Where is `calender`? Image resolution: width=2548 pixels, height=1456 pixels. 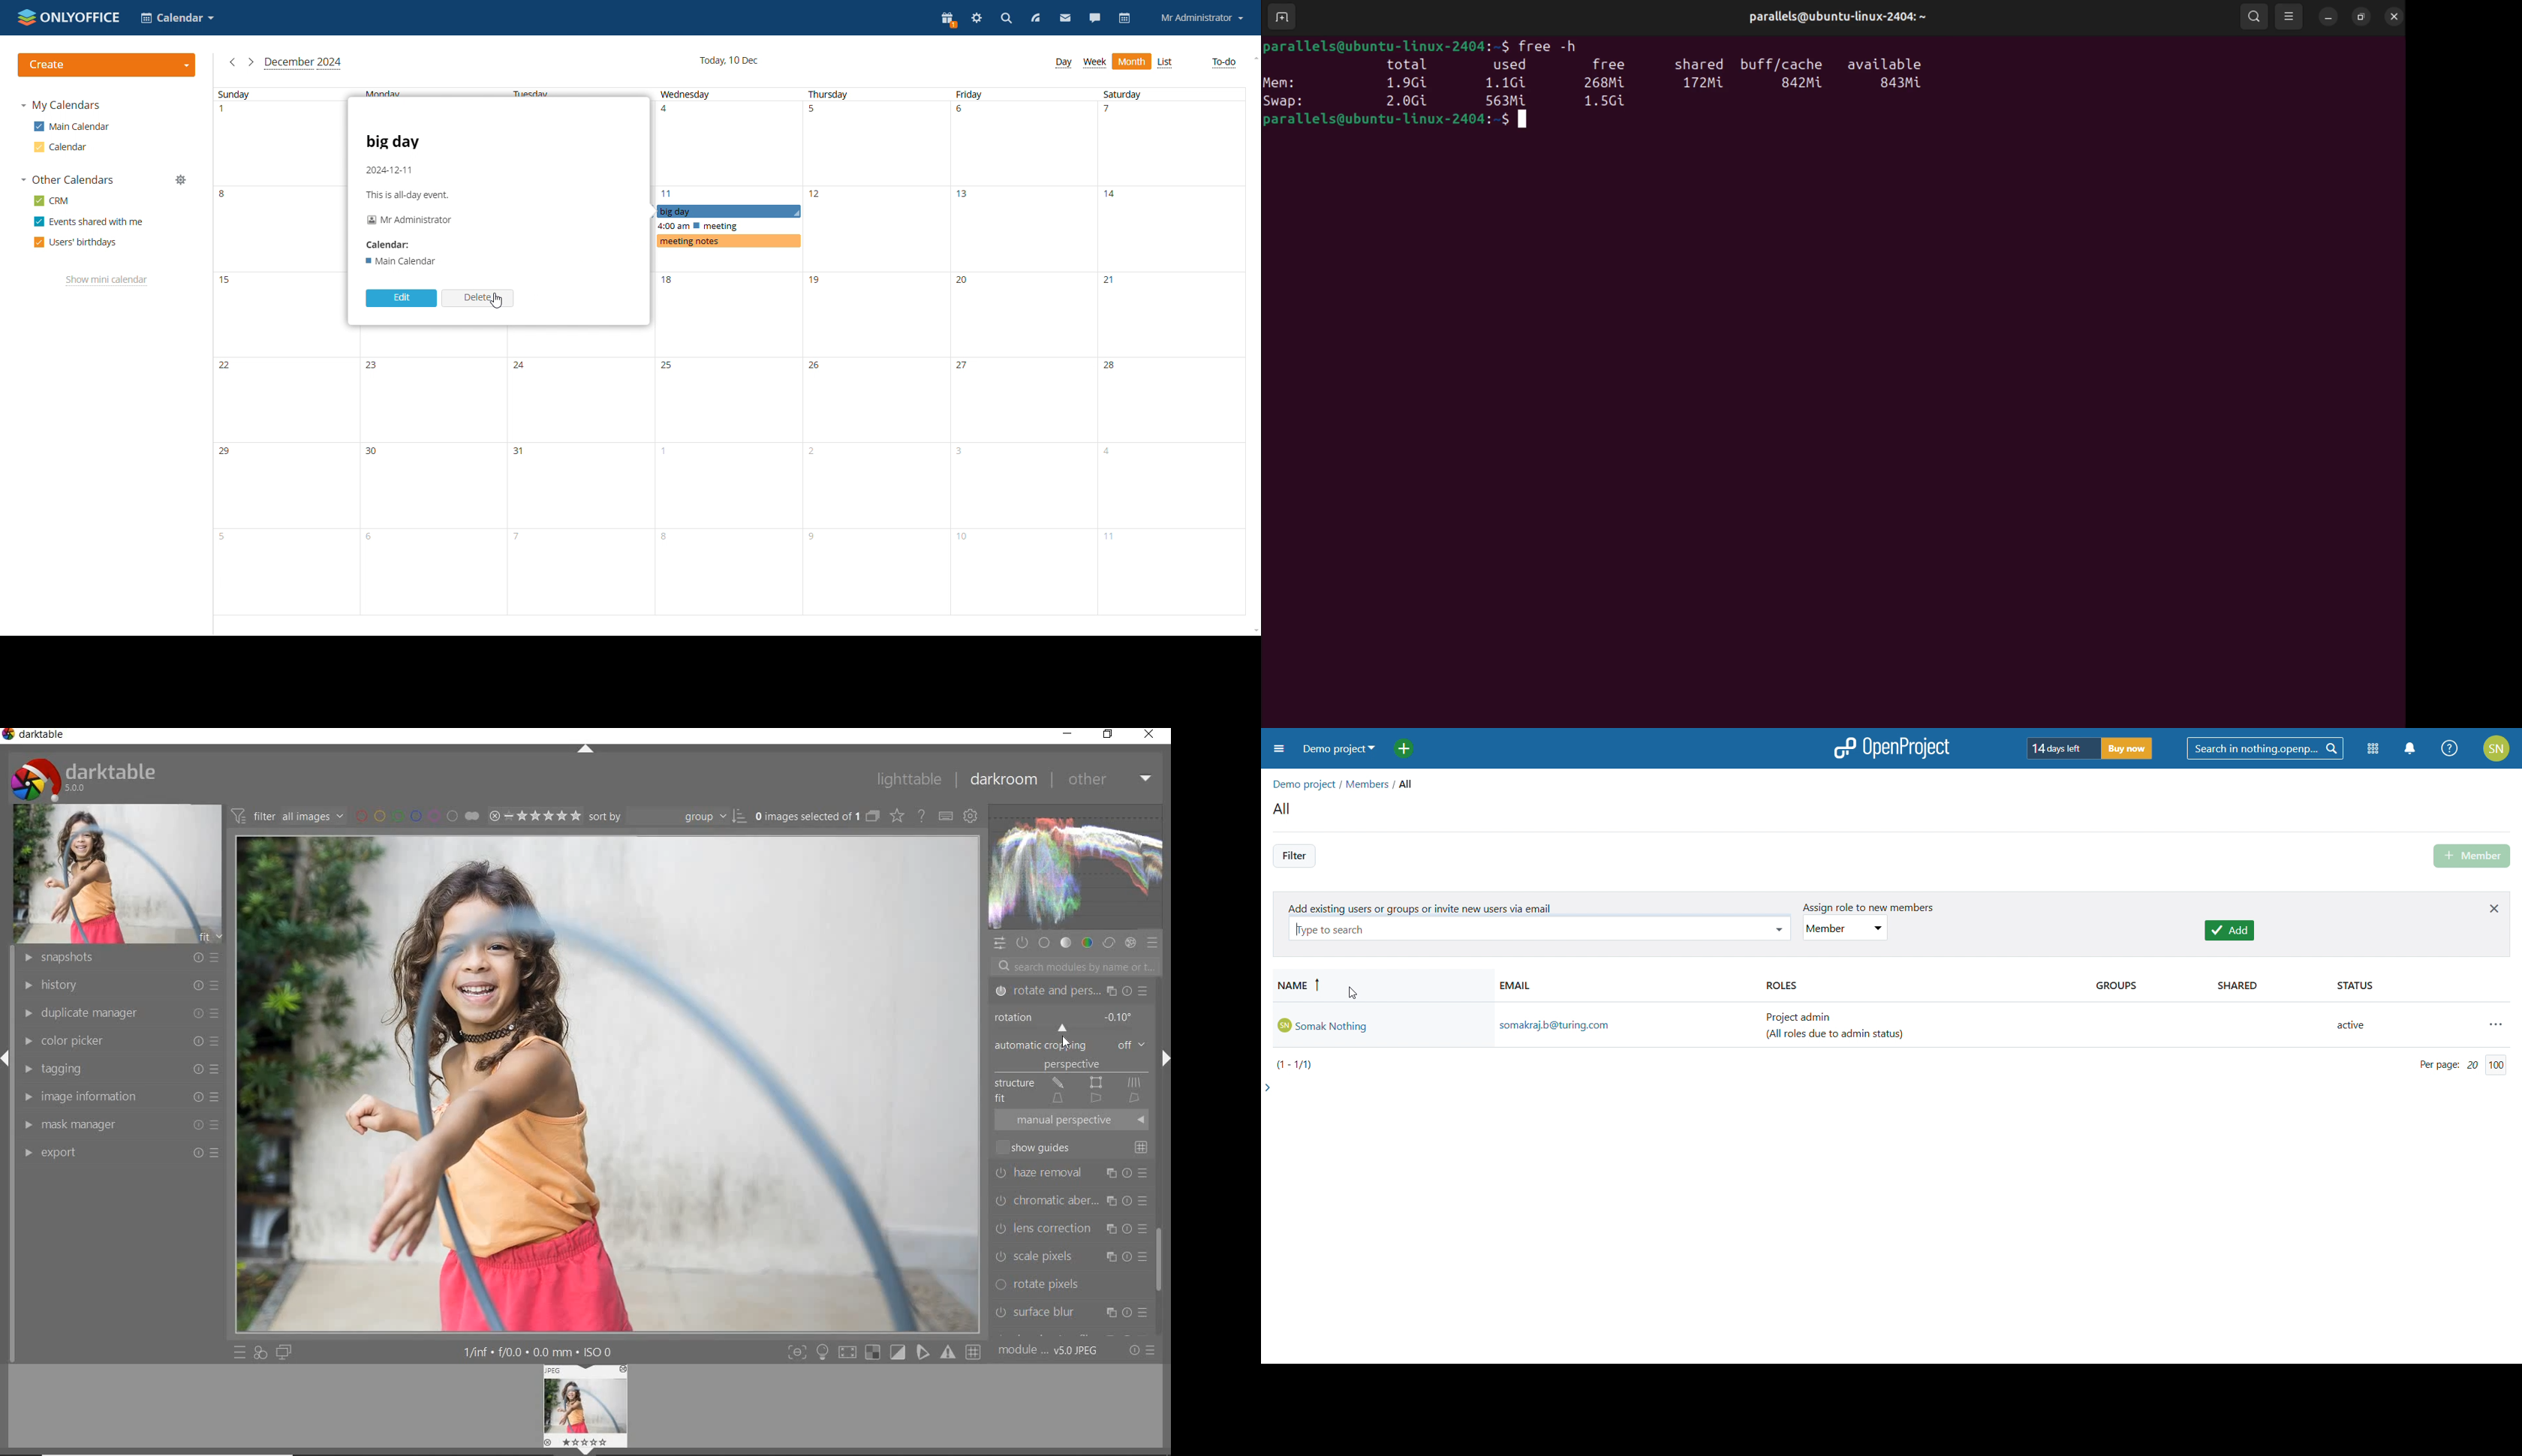
calender is located at coordinates (408, 246).